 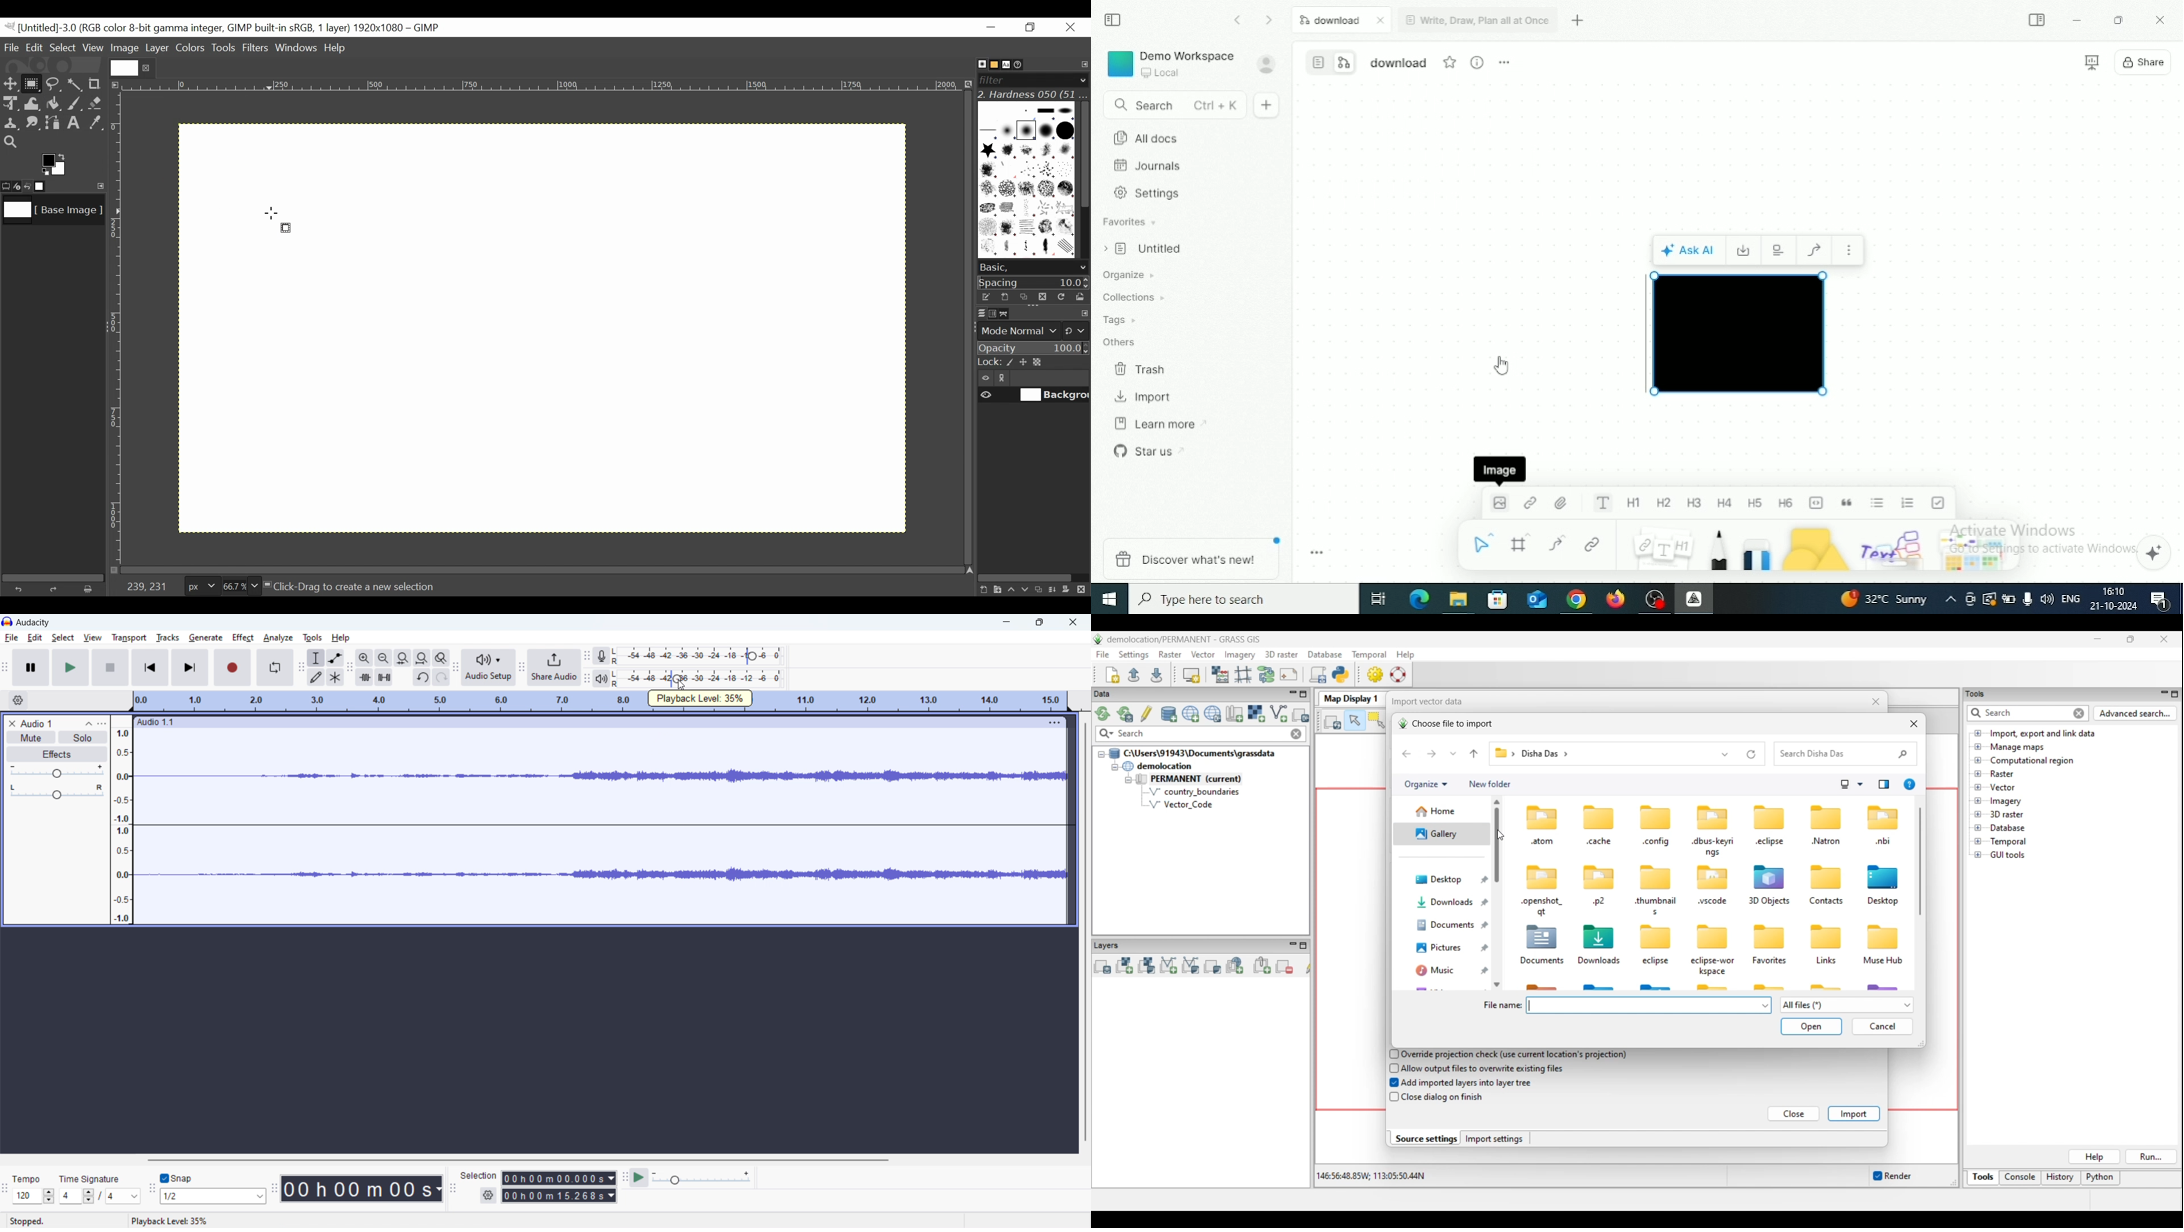 What do you see at coordinates (1343, 20) in the screenshot?
I see `Download` at bounding box center [1343, 20].